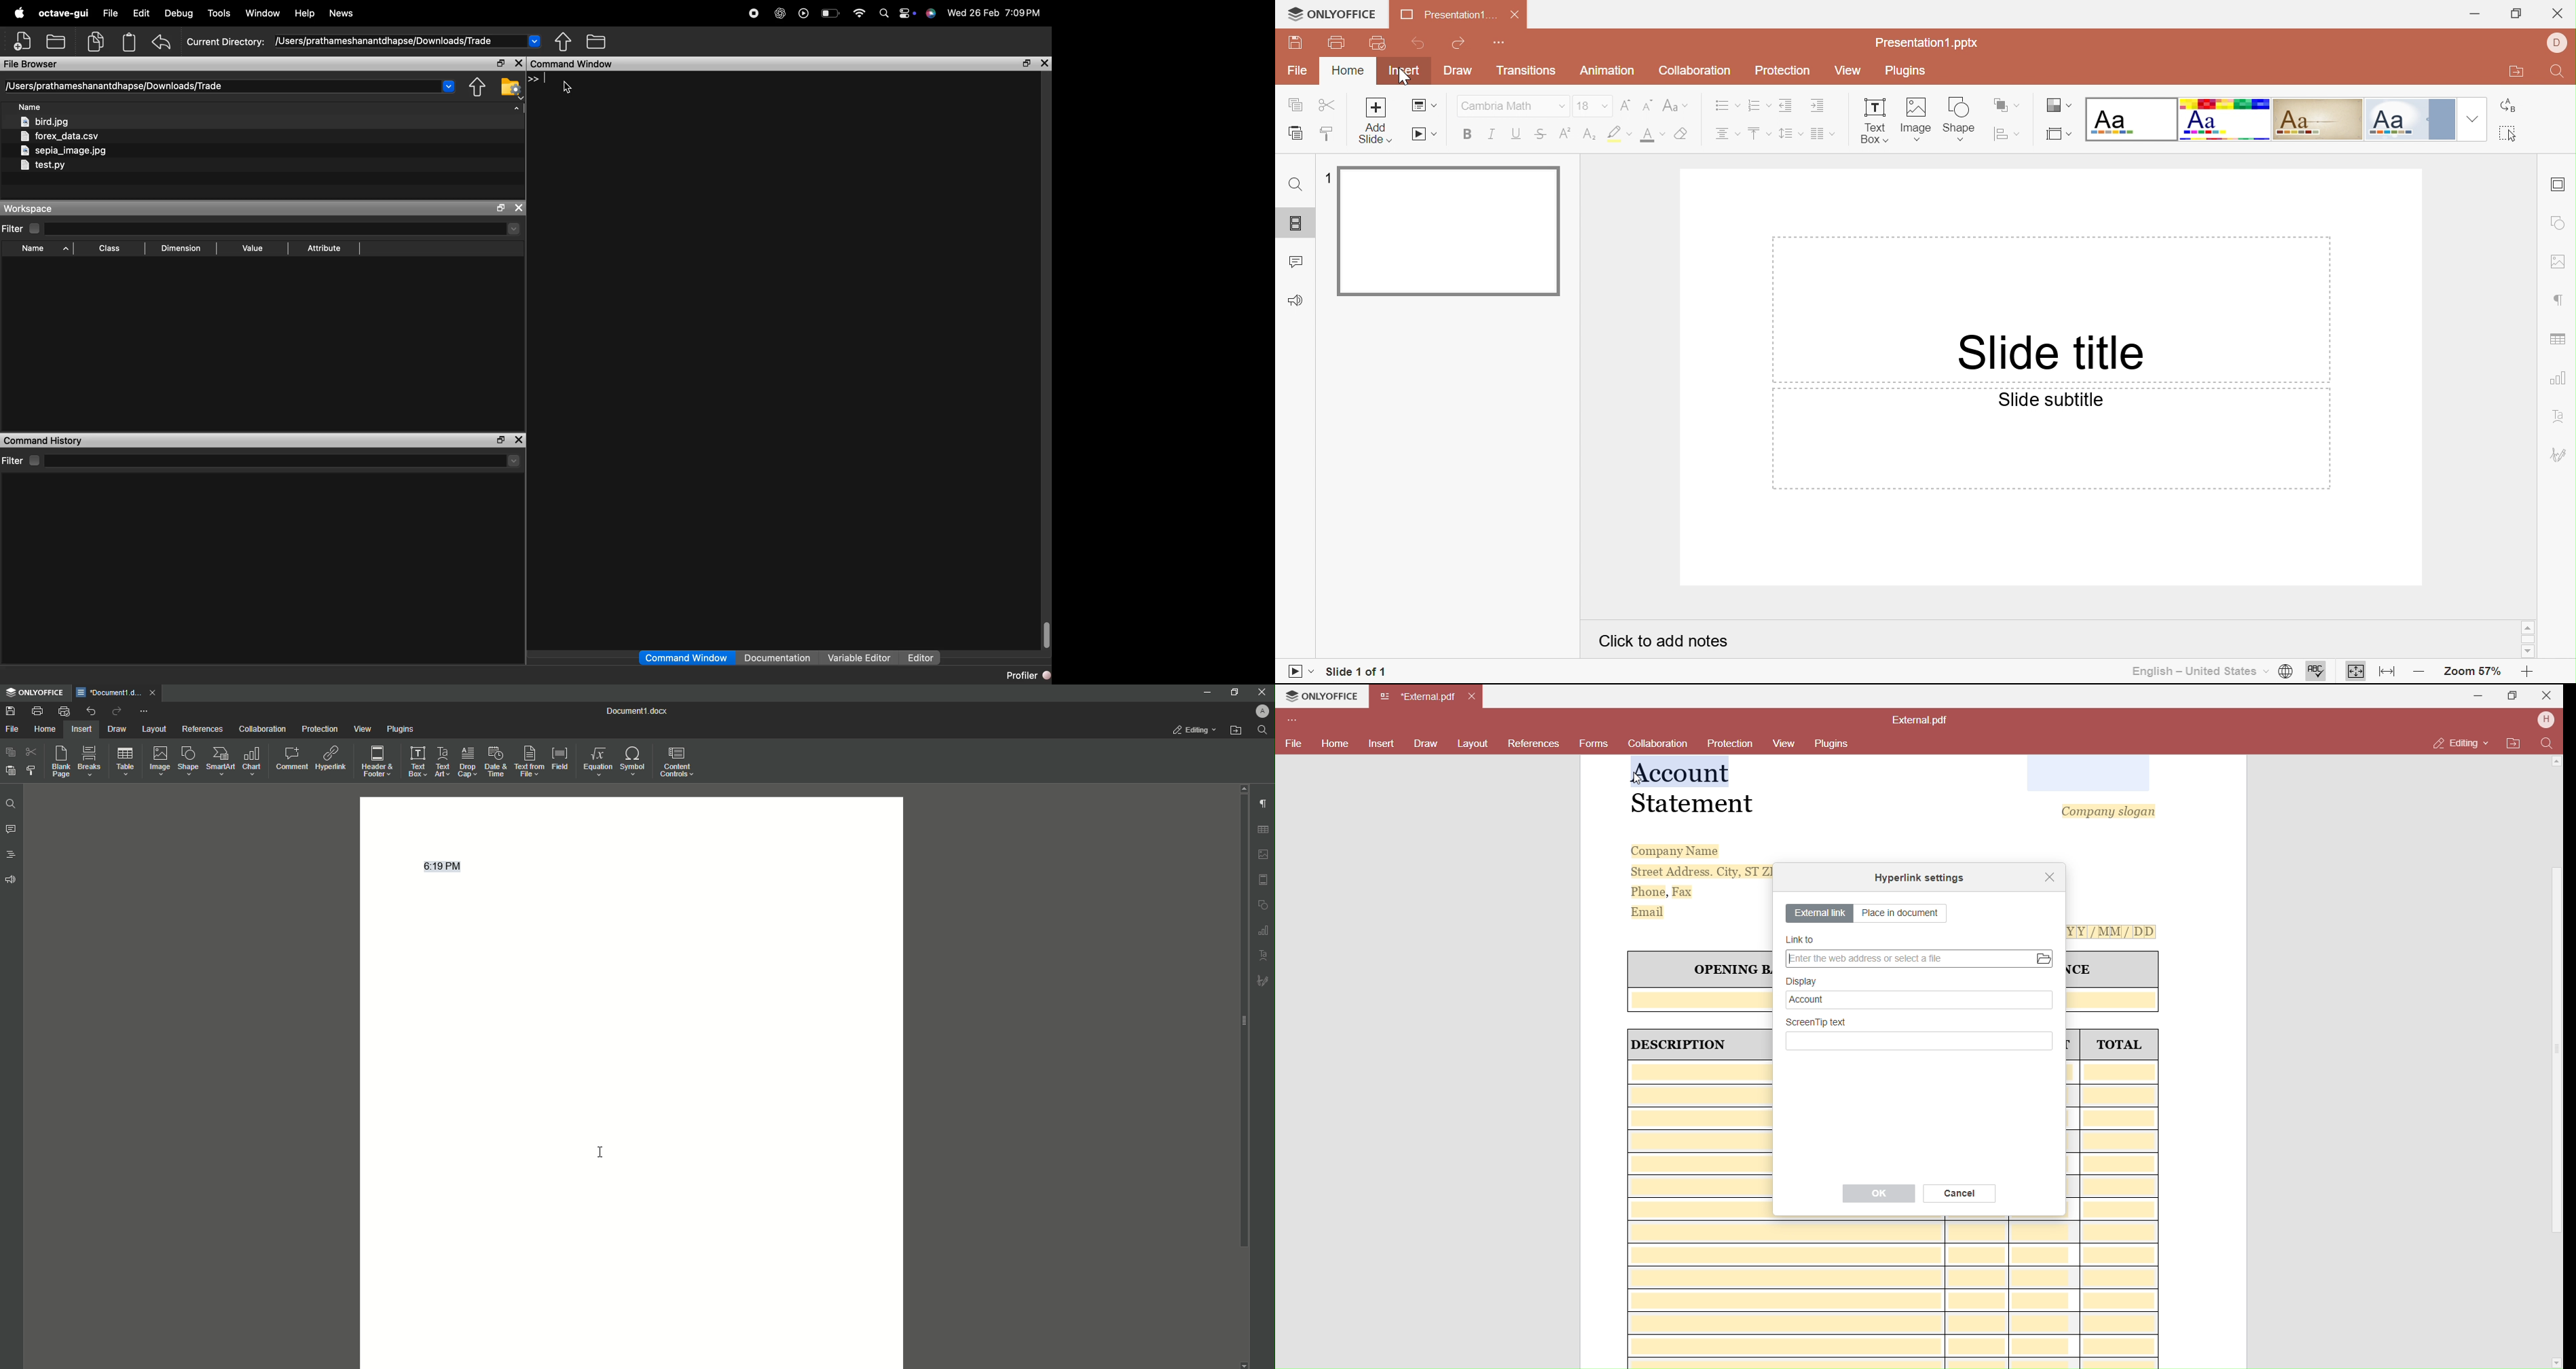  Describe the element at coordinates (1296, 223) in the screenshot. I see `Slides` at that location.